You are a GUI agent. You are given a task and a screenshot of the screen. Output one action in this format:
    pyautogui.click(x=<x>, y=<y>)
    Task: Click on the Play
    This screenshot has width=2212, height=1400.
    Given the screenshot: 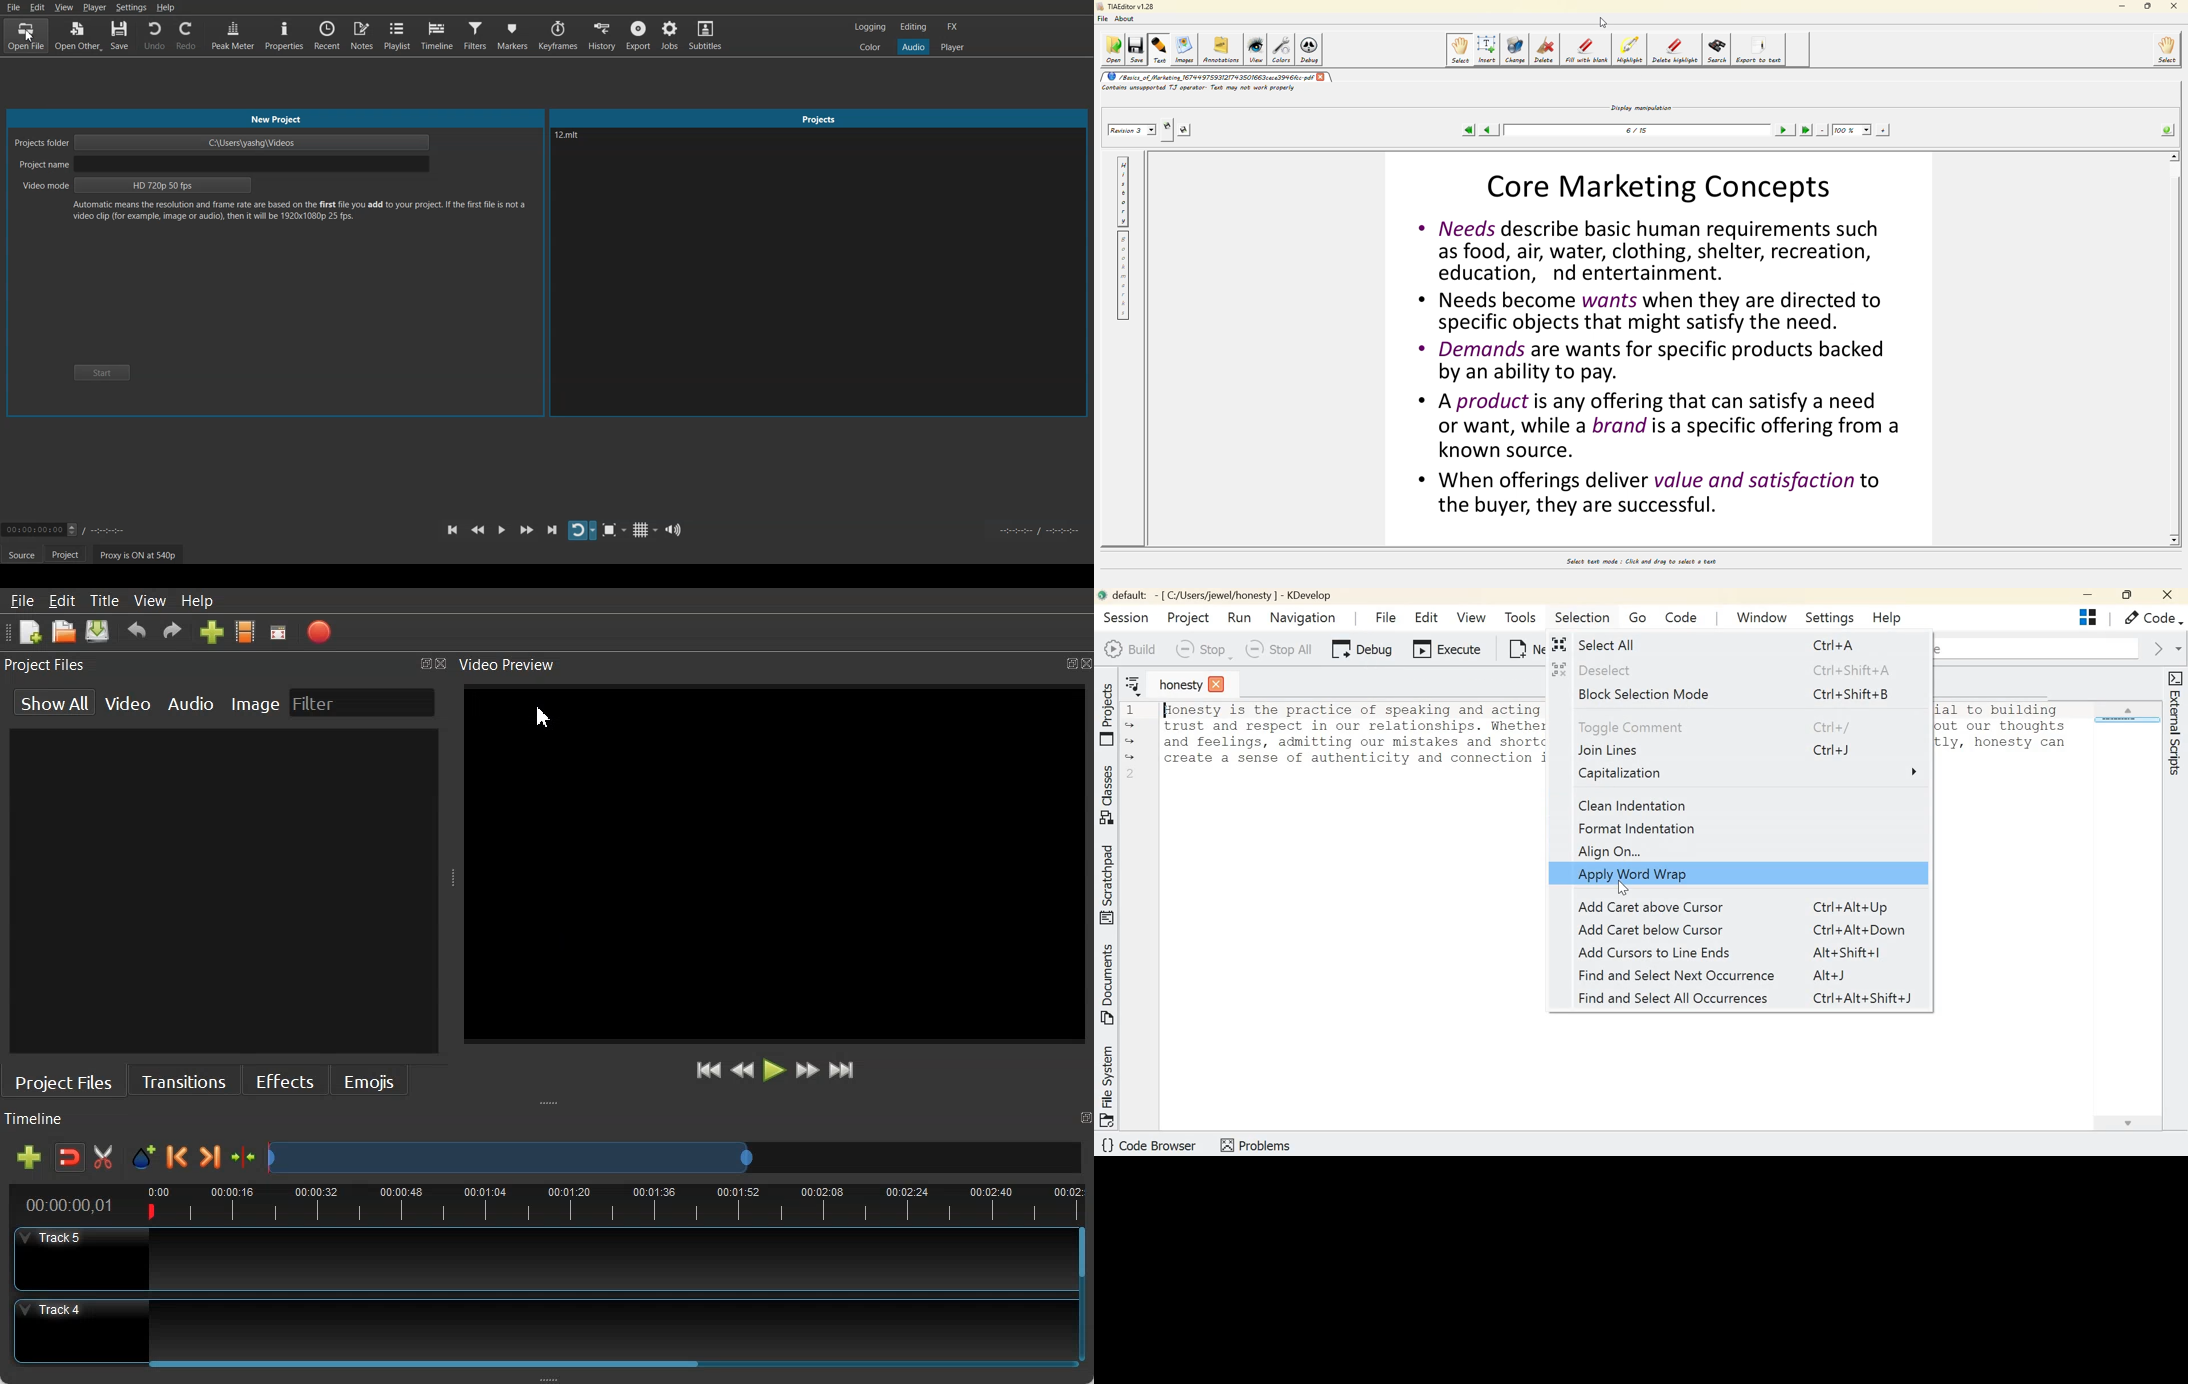 What is the action you would take?
    pyautogui.click(x=774, y=1069)
    